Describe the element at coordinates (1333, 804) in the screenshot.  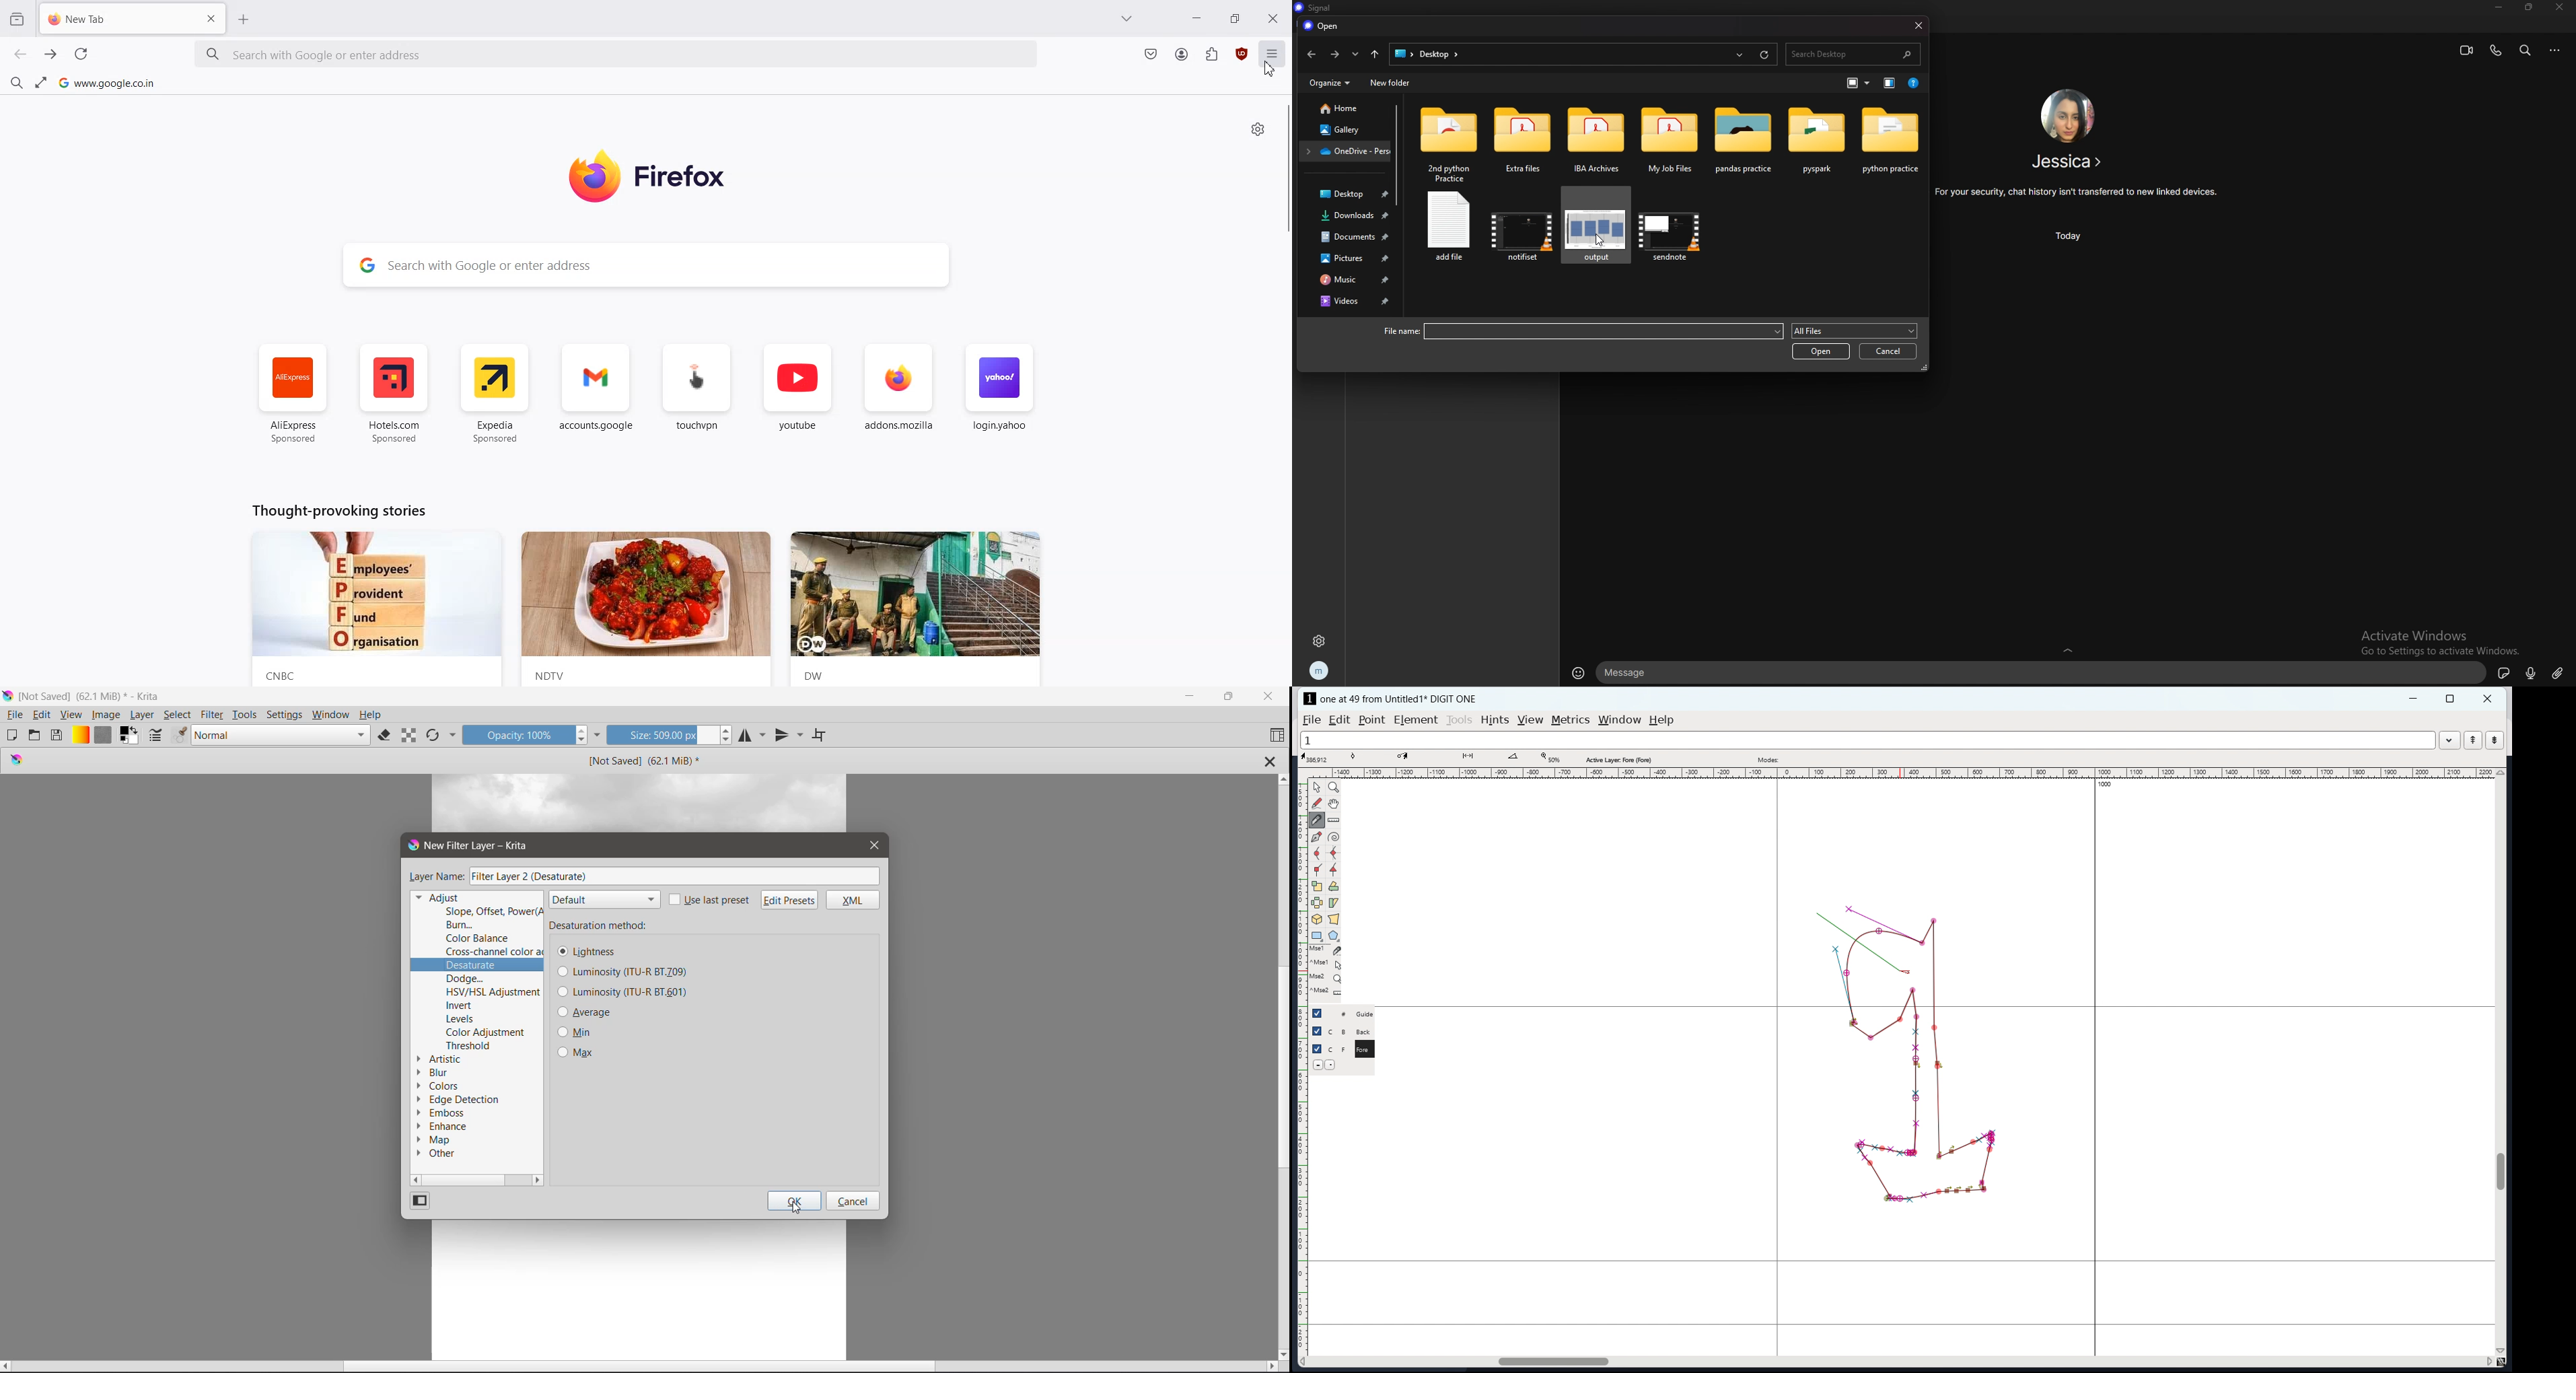
I see `scroll by hand` at that location.